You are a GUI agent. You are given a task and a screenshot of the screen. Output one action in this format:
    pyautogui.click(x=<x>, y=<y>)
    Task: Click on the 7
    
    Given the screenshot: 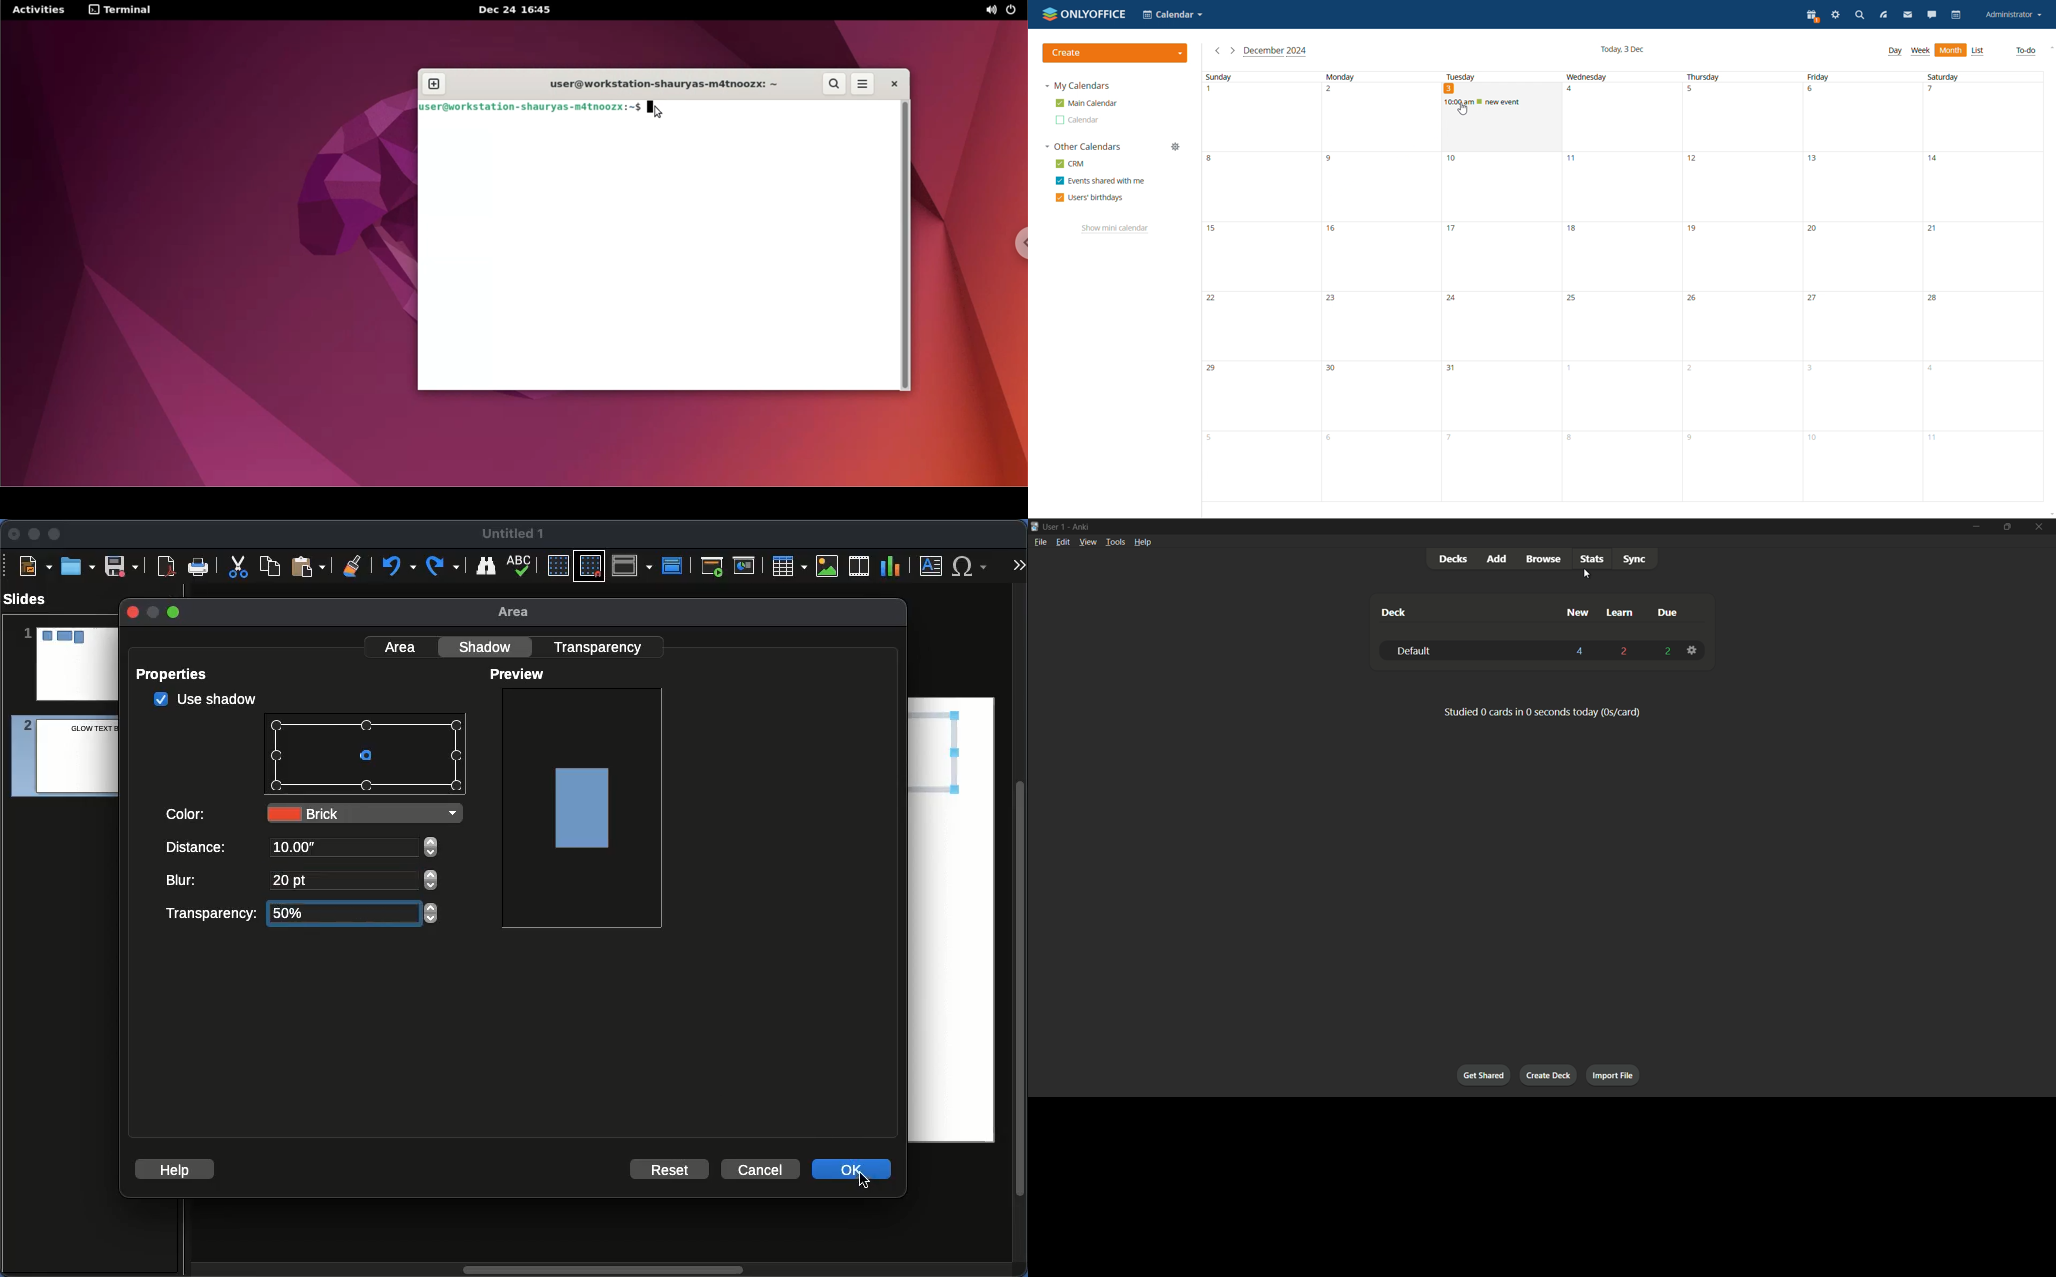 What is the action you would take?
    pyautogui.click(x=1500, y=466)
    